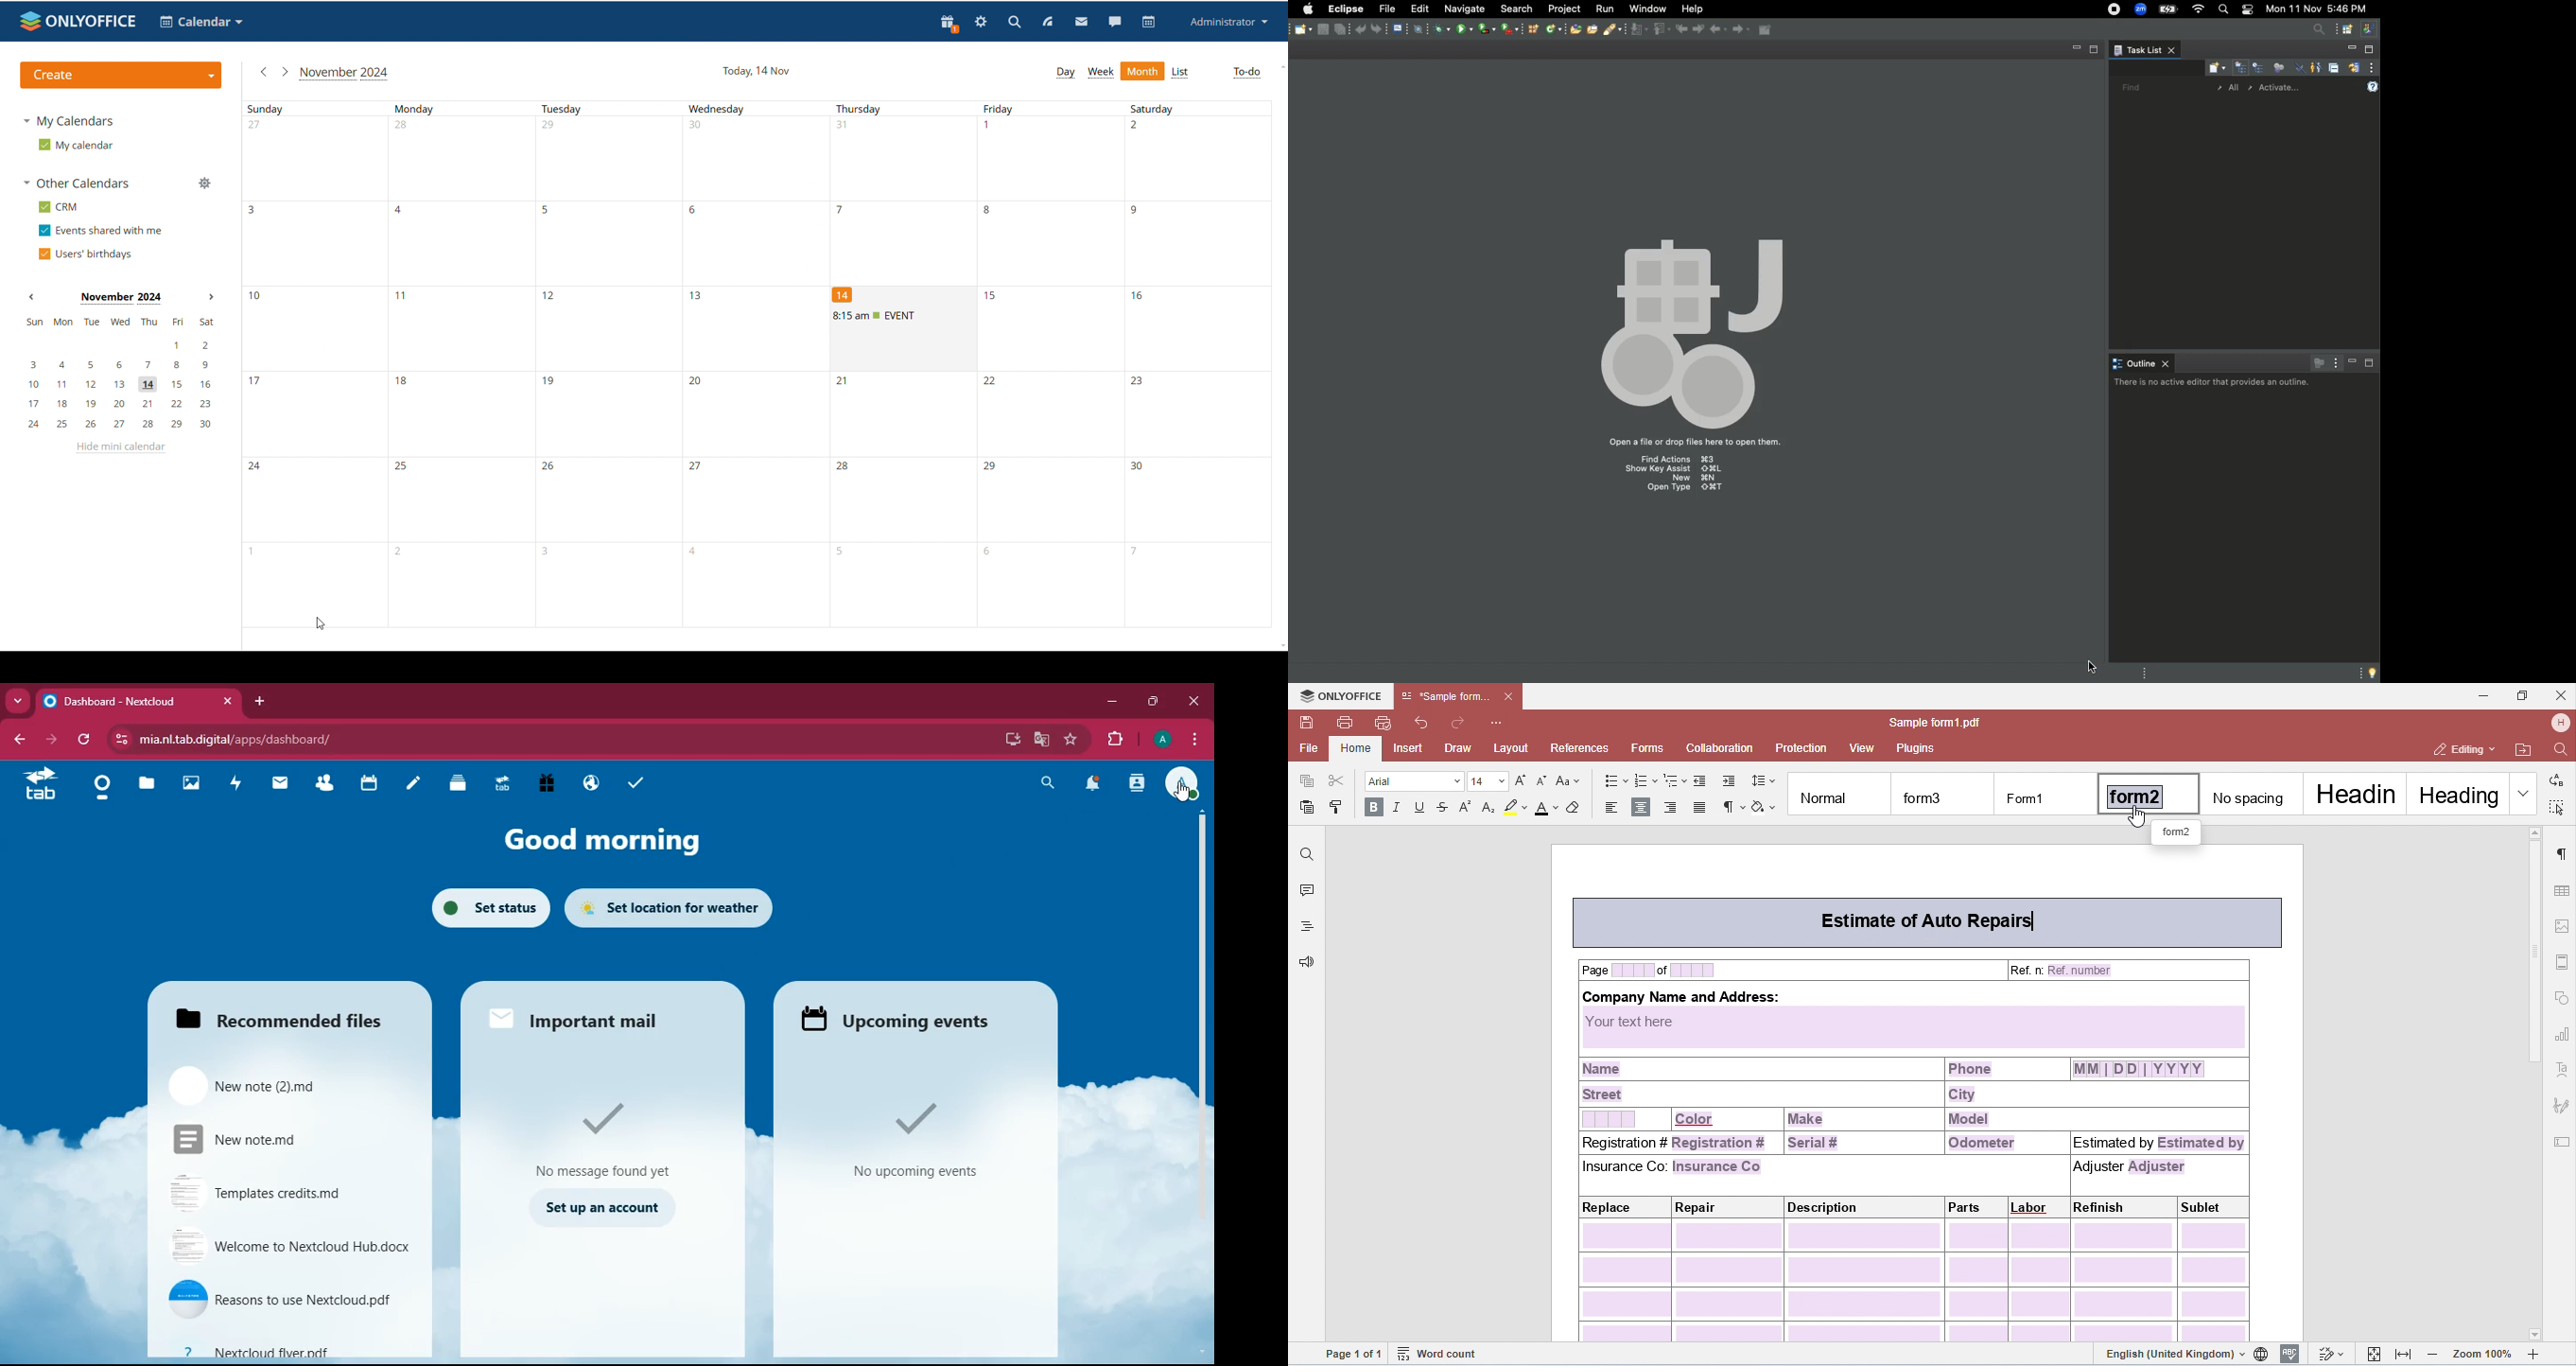 The image size is (2576, 1372). Describe the element at coordinates (1143, 70) in the screenshot. I see `month view` at that location.